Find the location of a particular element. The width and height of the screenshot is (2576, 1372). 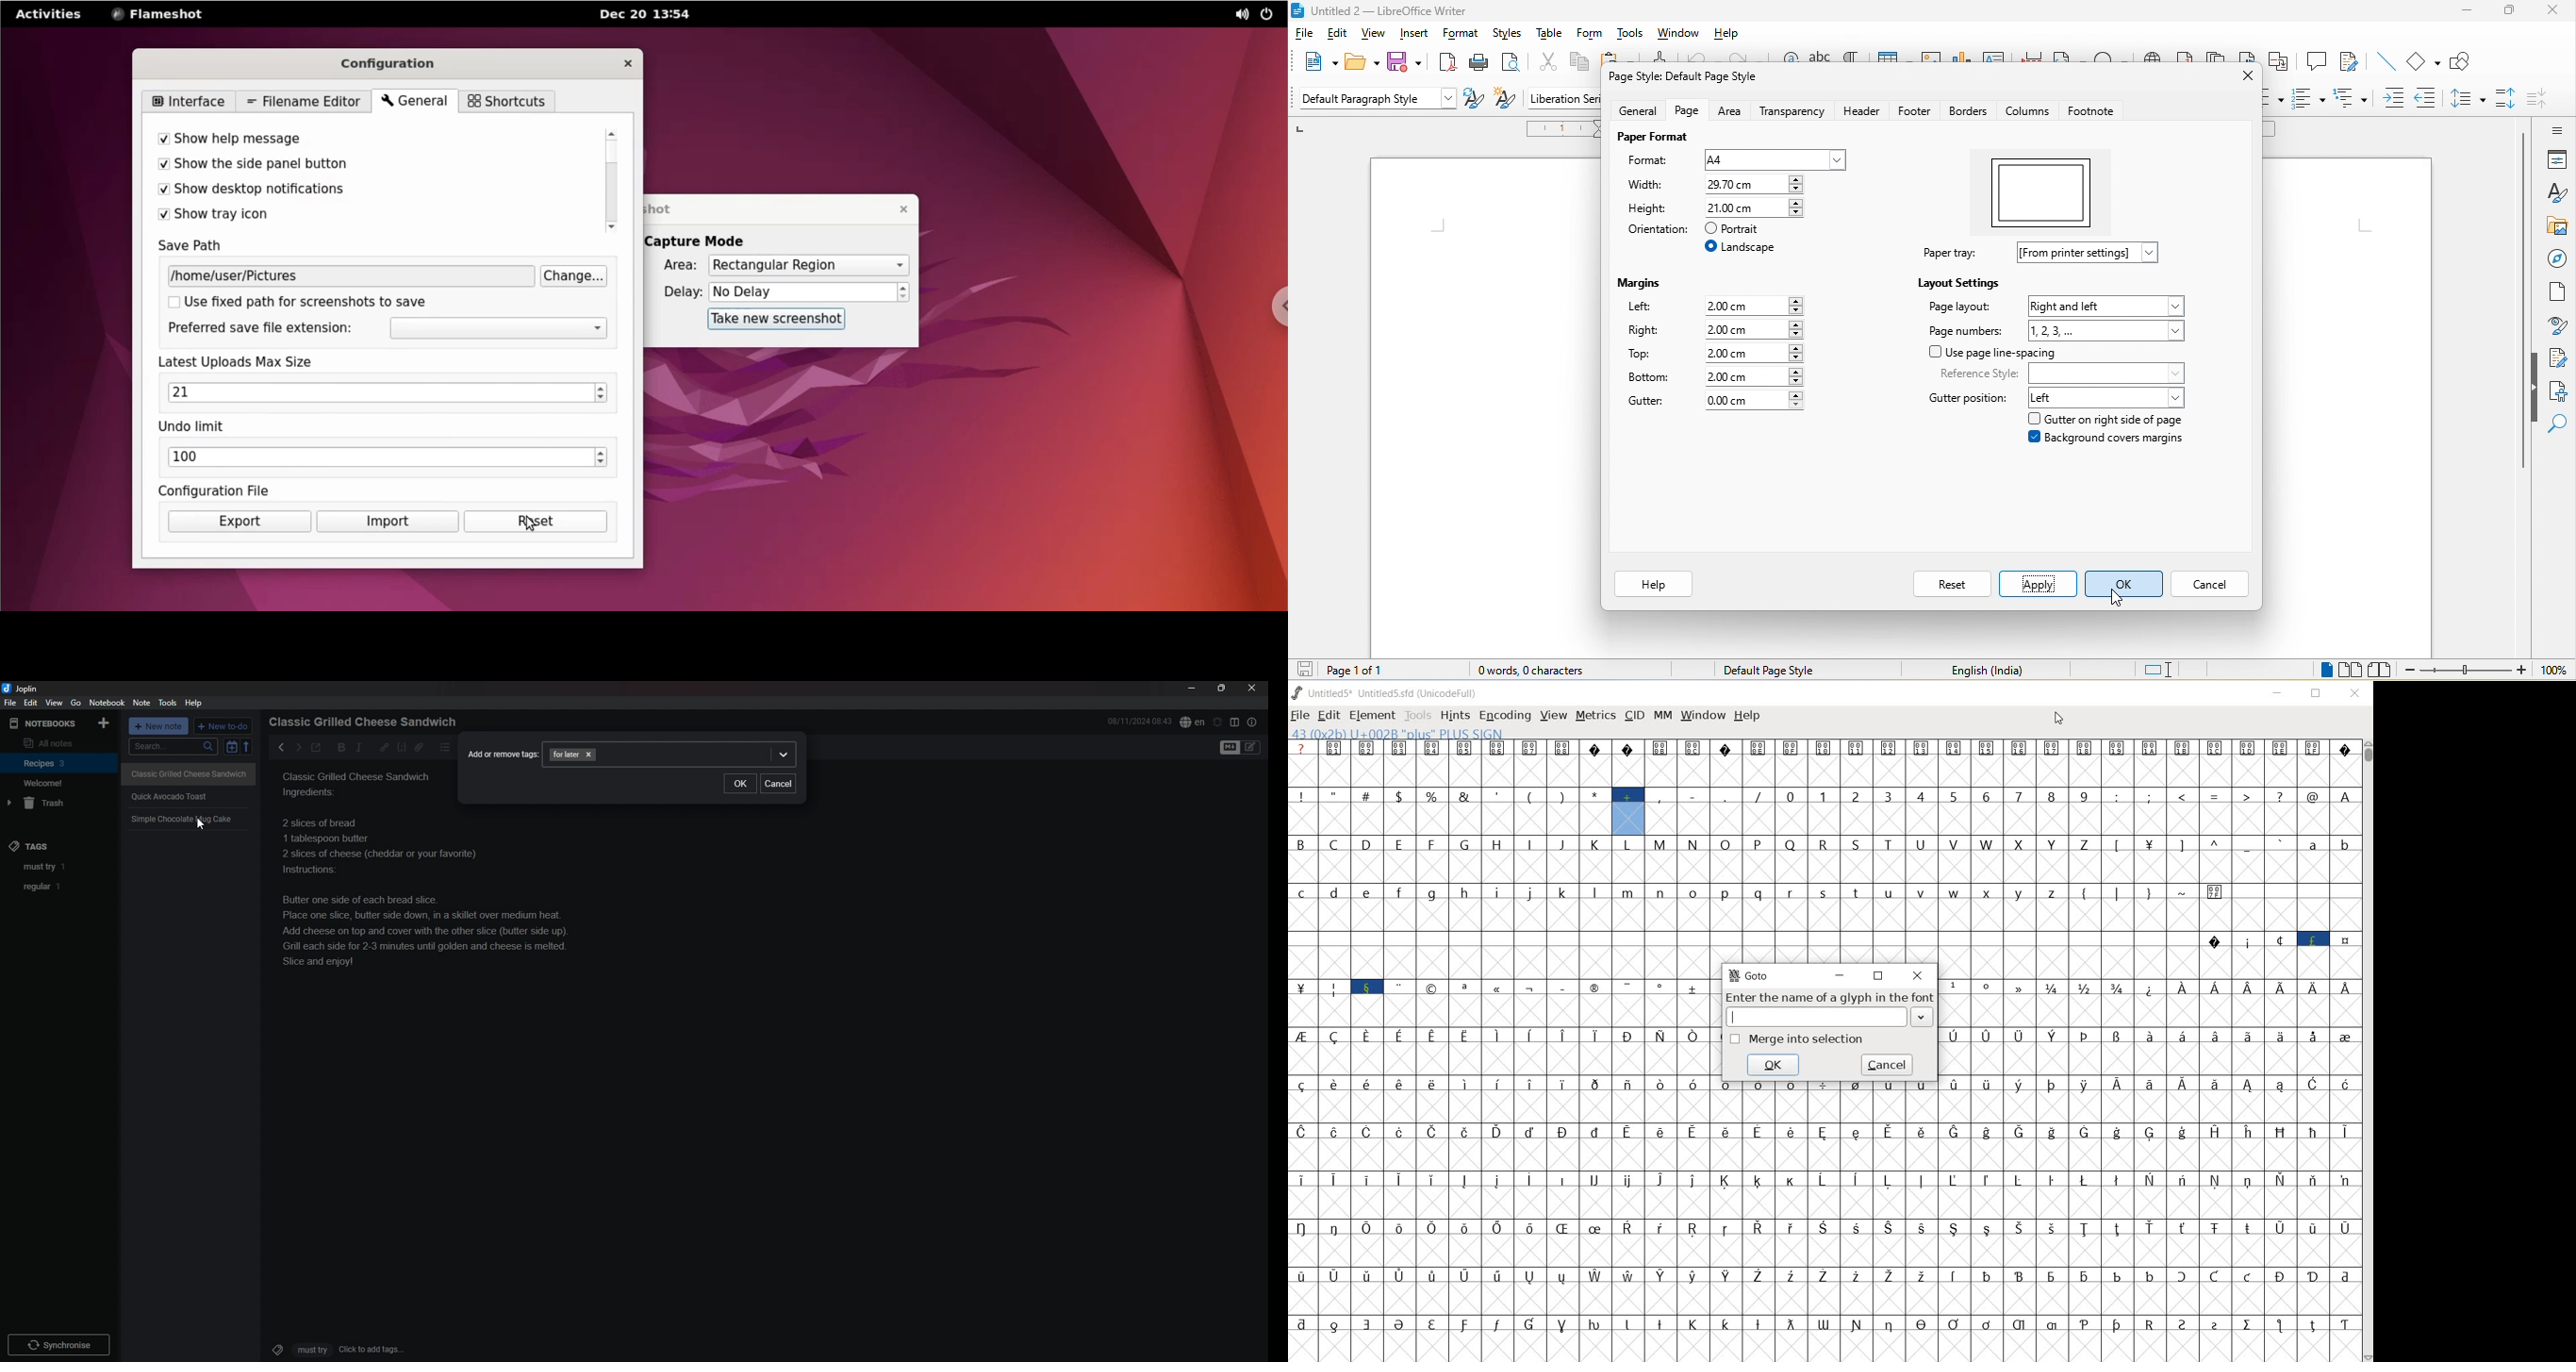

close is located at coordinates (1254, 688).